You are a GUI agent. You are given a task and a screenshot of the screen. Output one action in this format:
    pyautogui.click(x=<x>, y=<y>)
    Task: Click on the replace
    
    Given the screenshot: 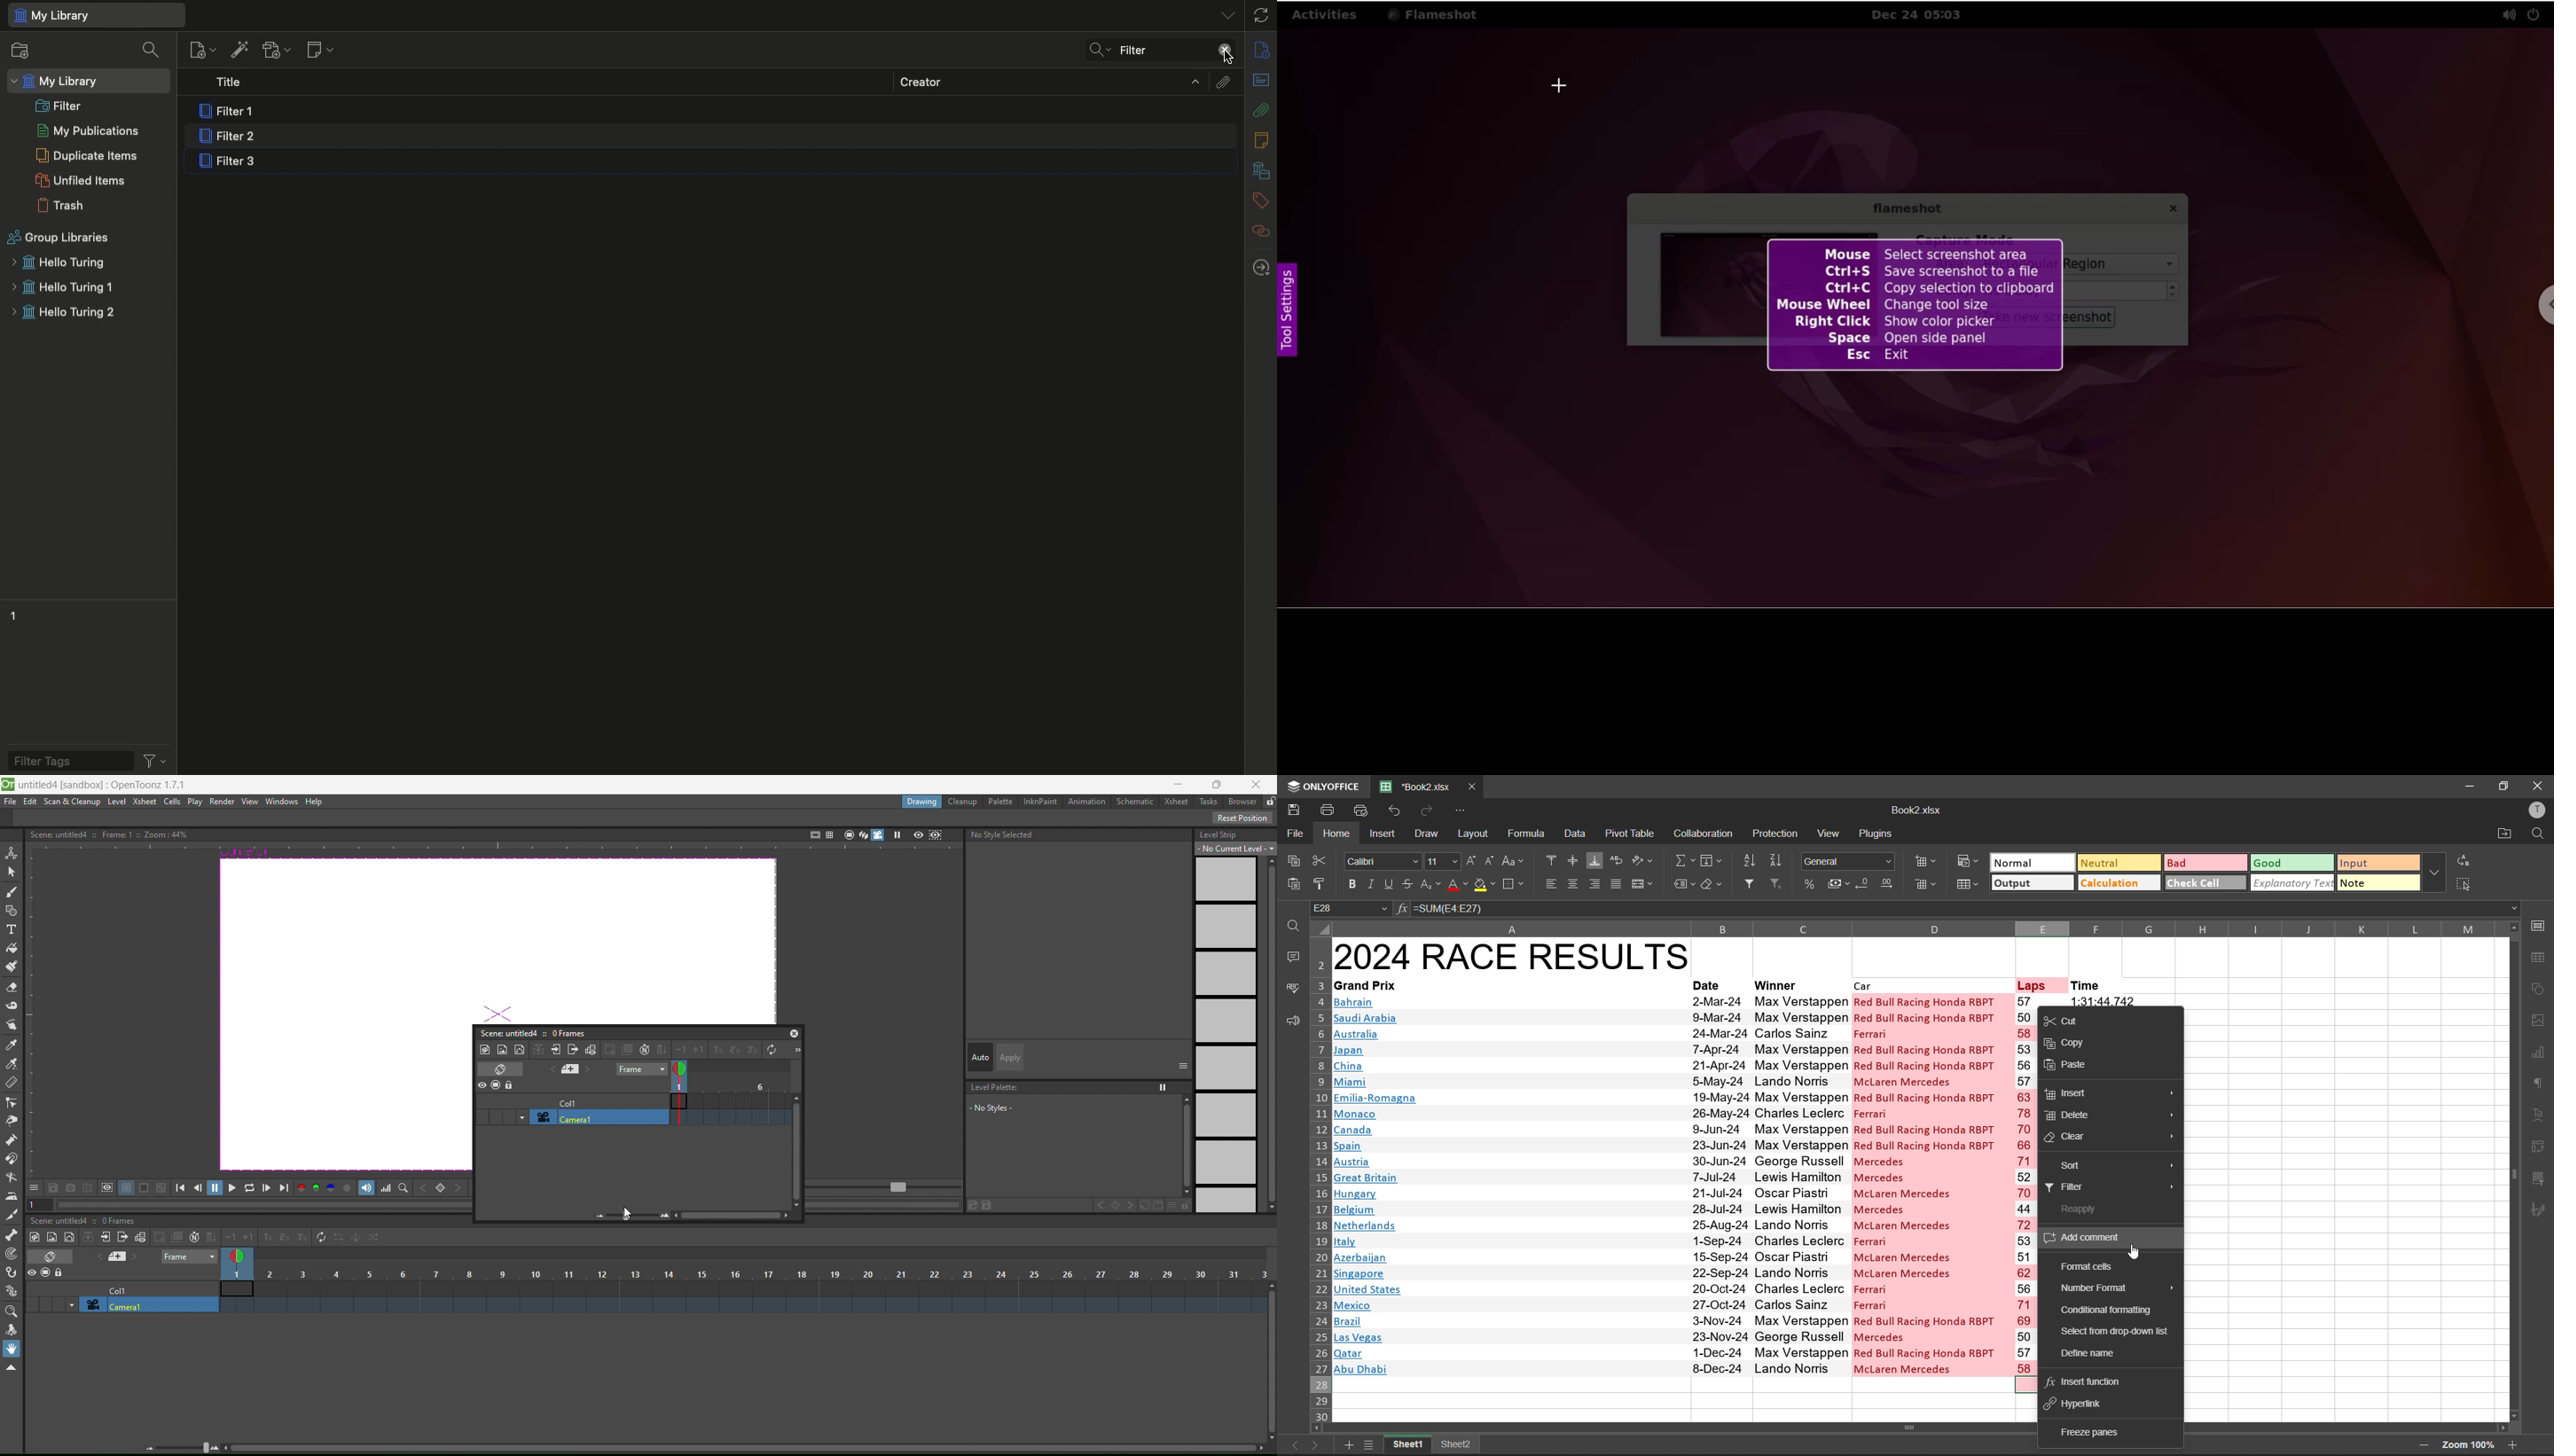 What is the action you would take?
    pyautogui.click(x=2468, y=861)
    